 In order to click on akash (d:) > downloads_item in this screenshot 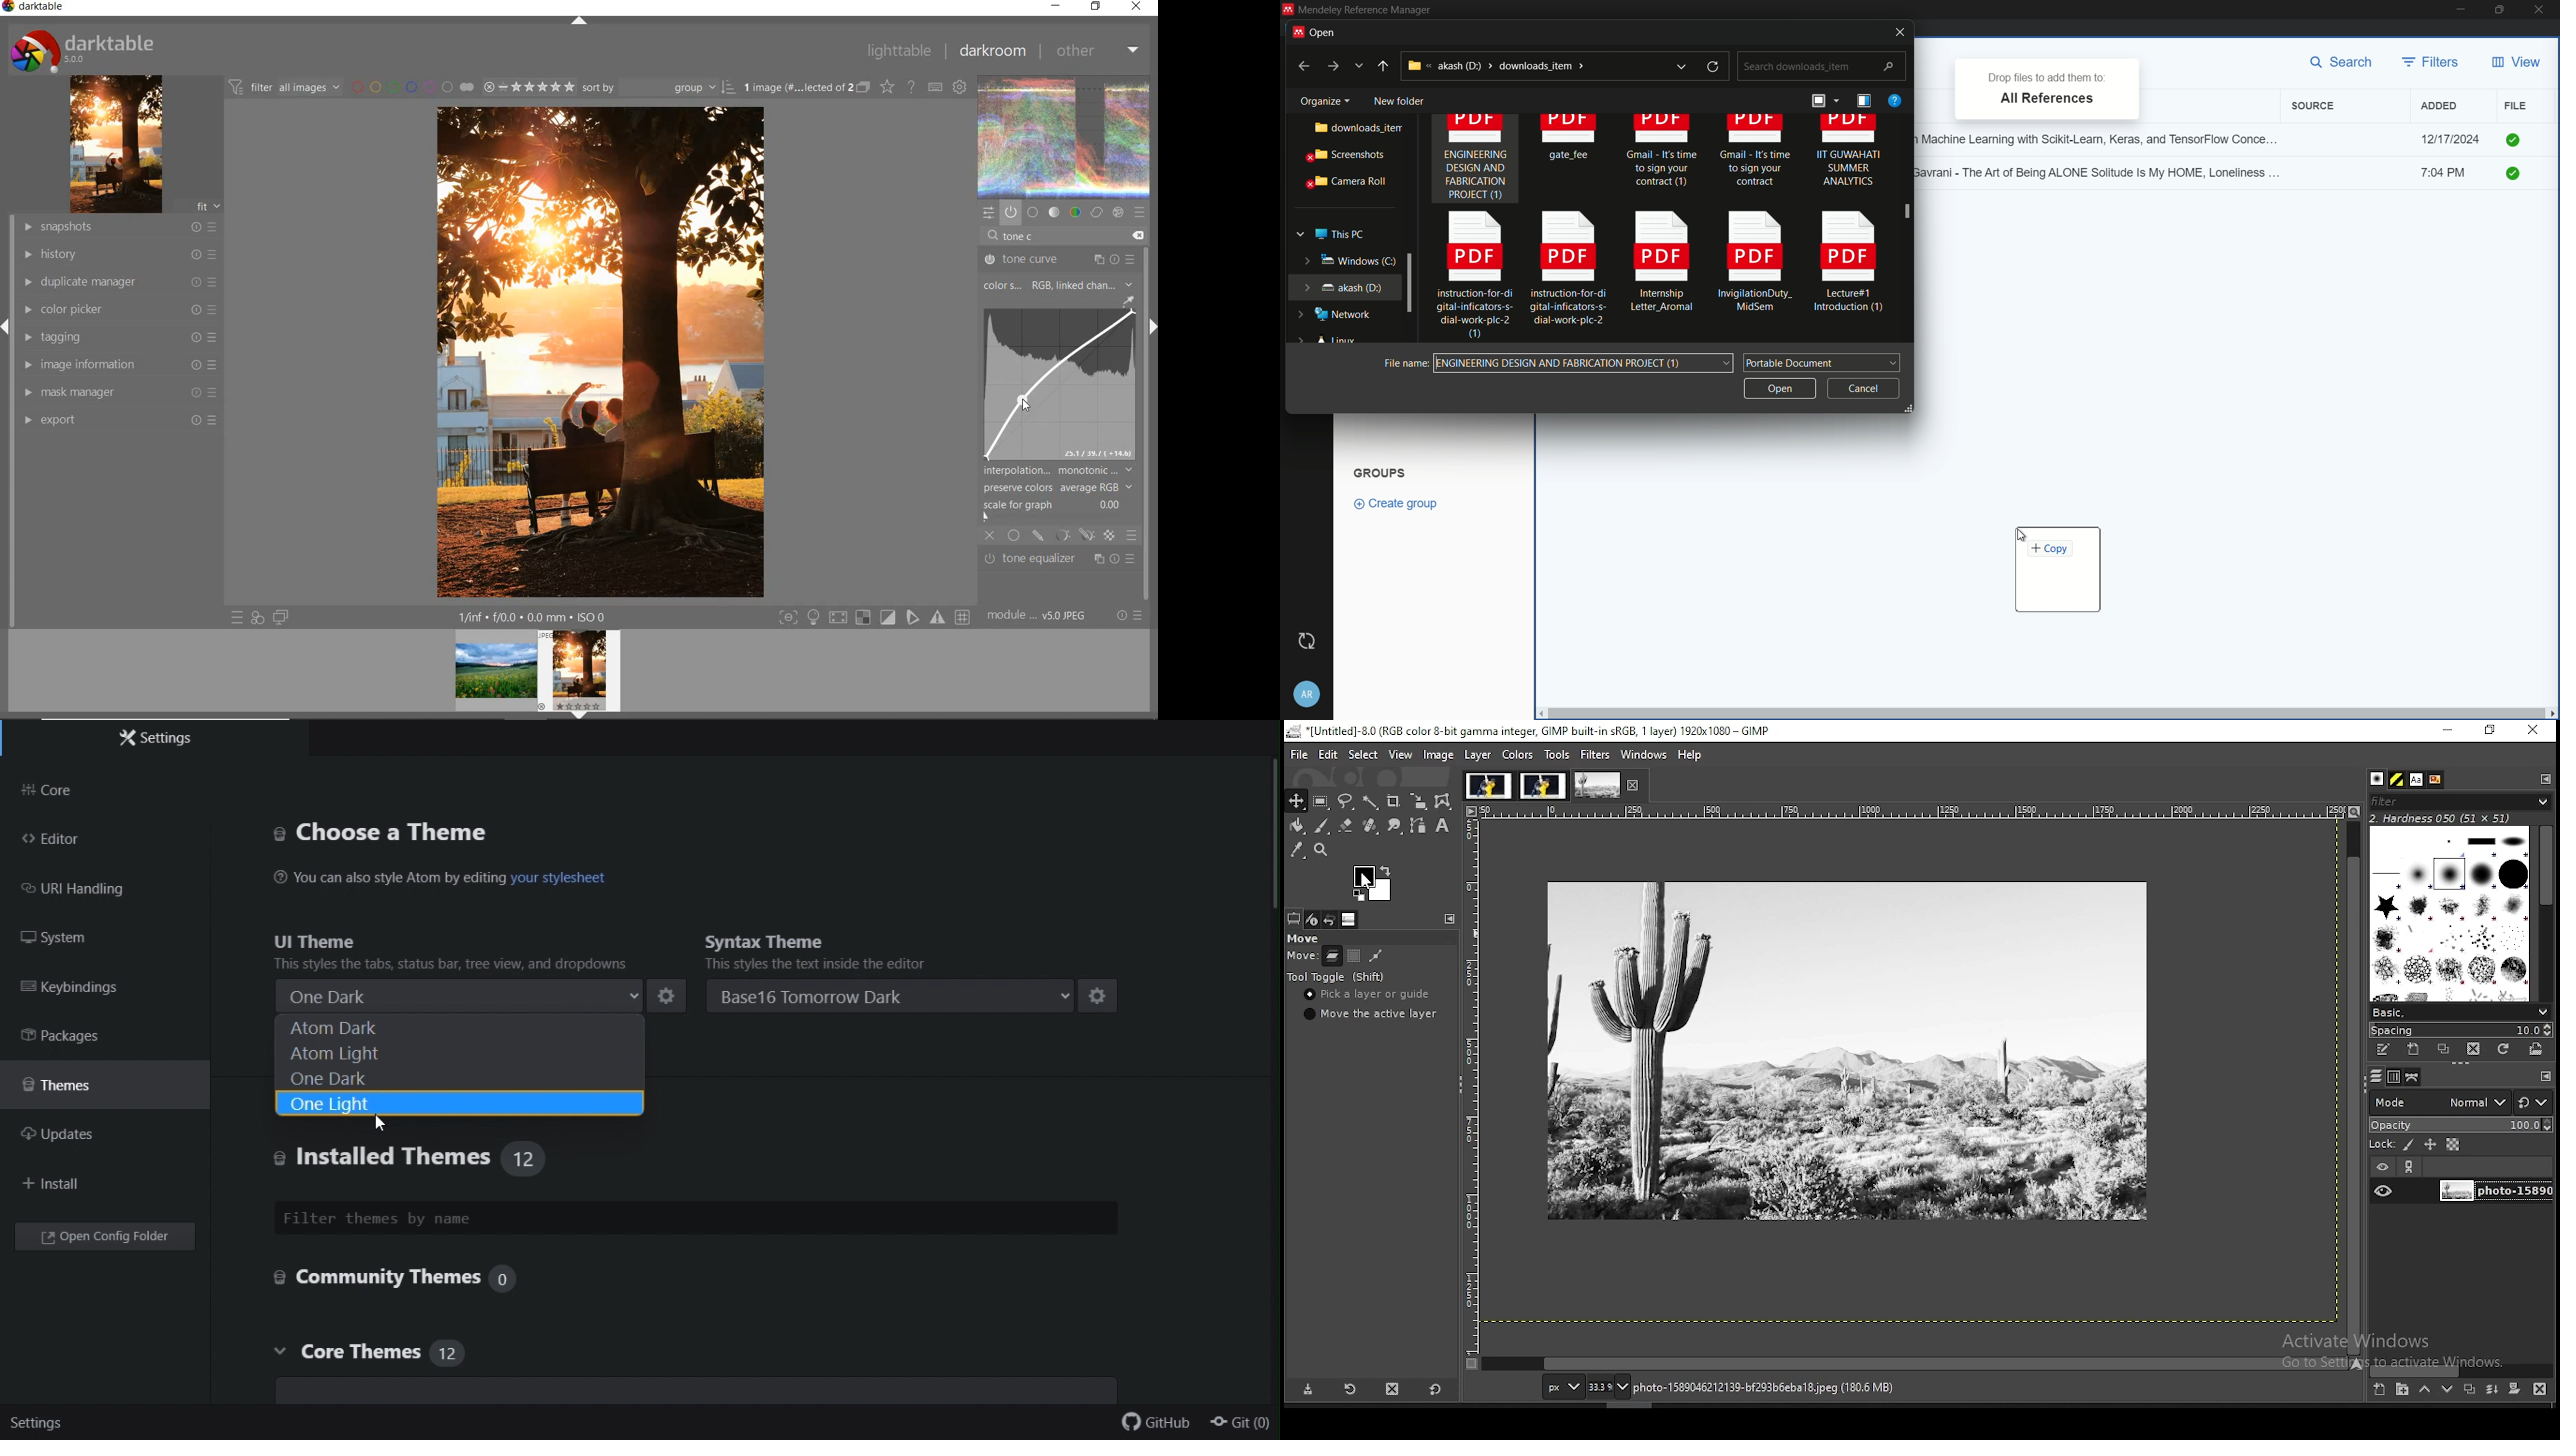, I will do `click(1523, 65)`.